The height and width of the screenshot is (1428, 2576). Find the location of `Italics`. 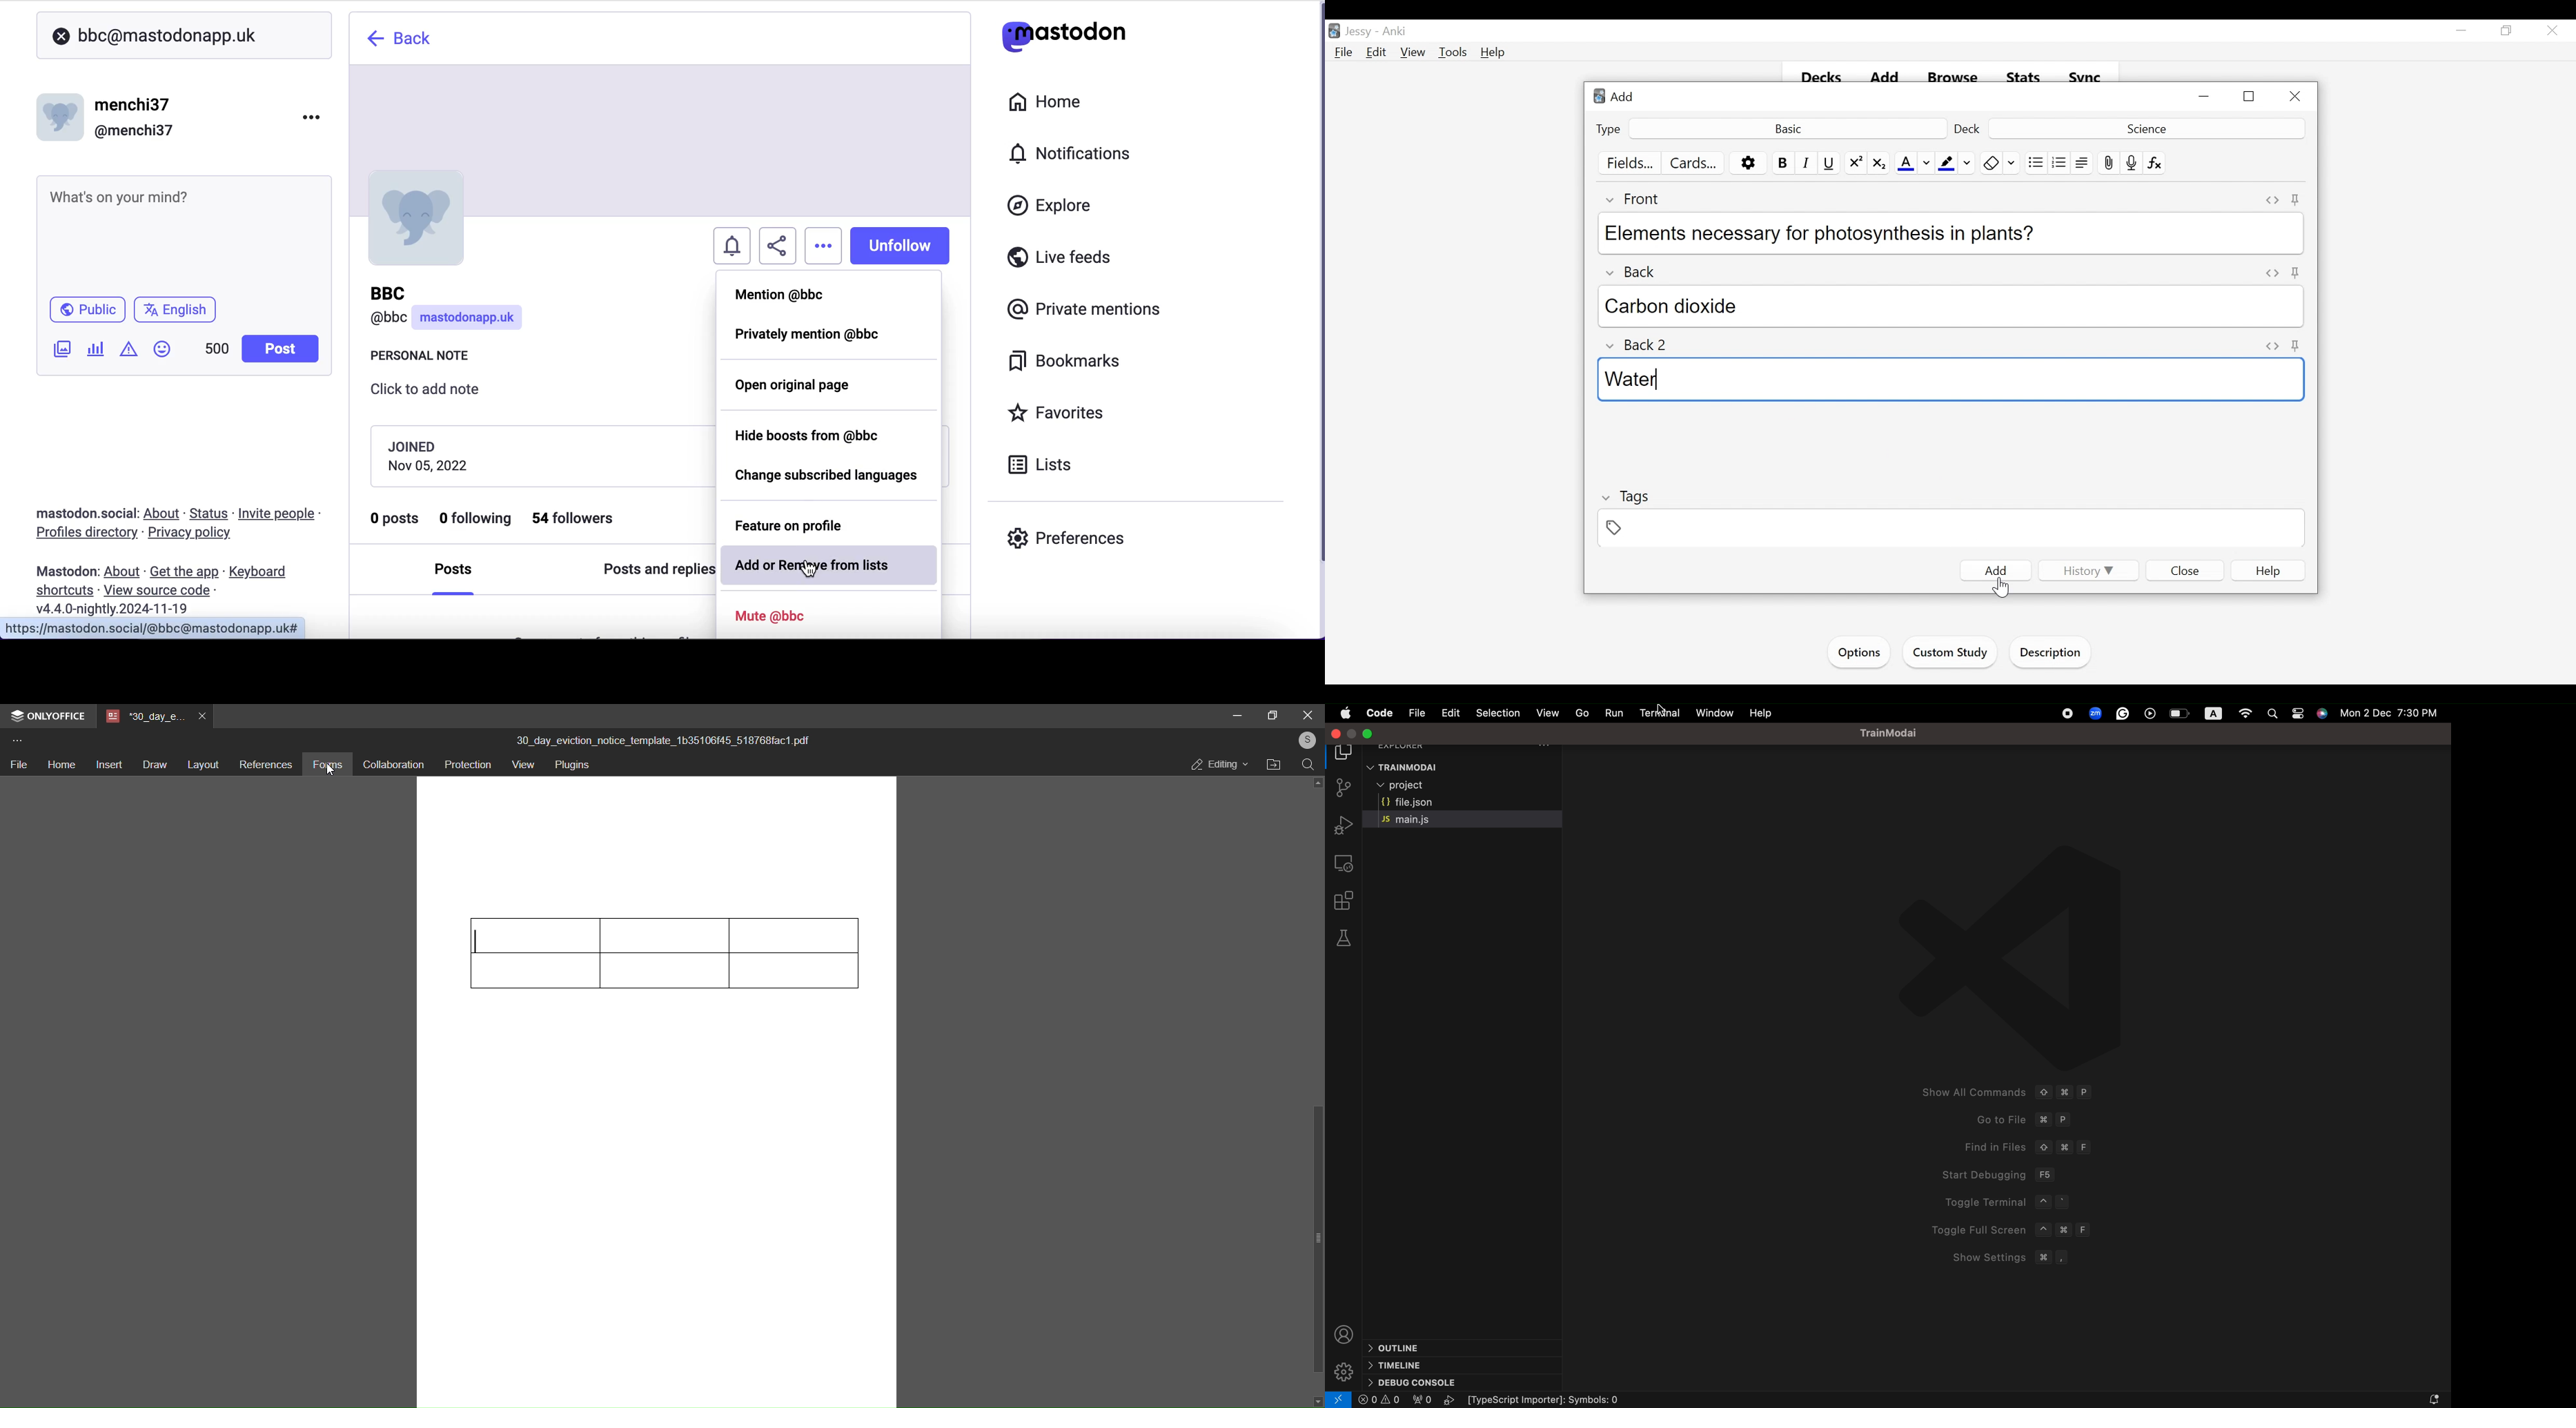

Italics is located at coordinates (1807, 163).